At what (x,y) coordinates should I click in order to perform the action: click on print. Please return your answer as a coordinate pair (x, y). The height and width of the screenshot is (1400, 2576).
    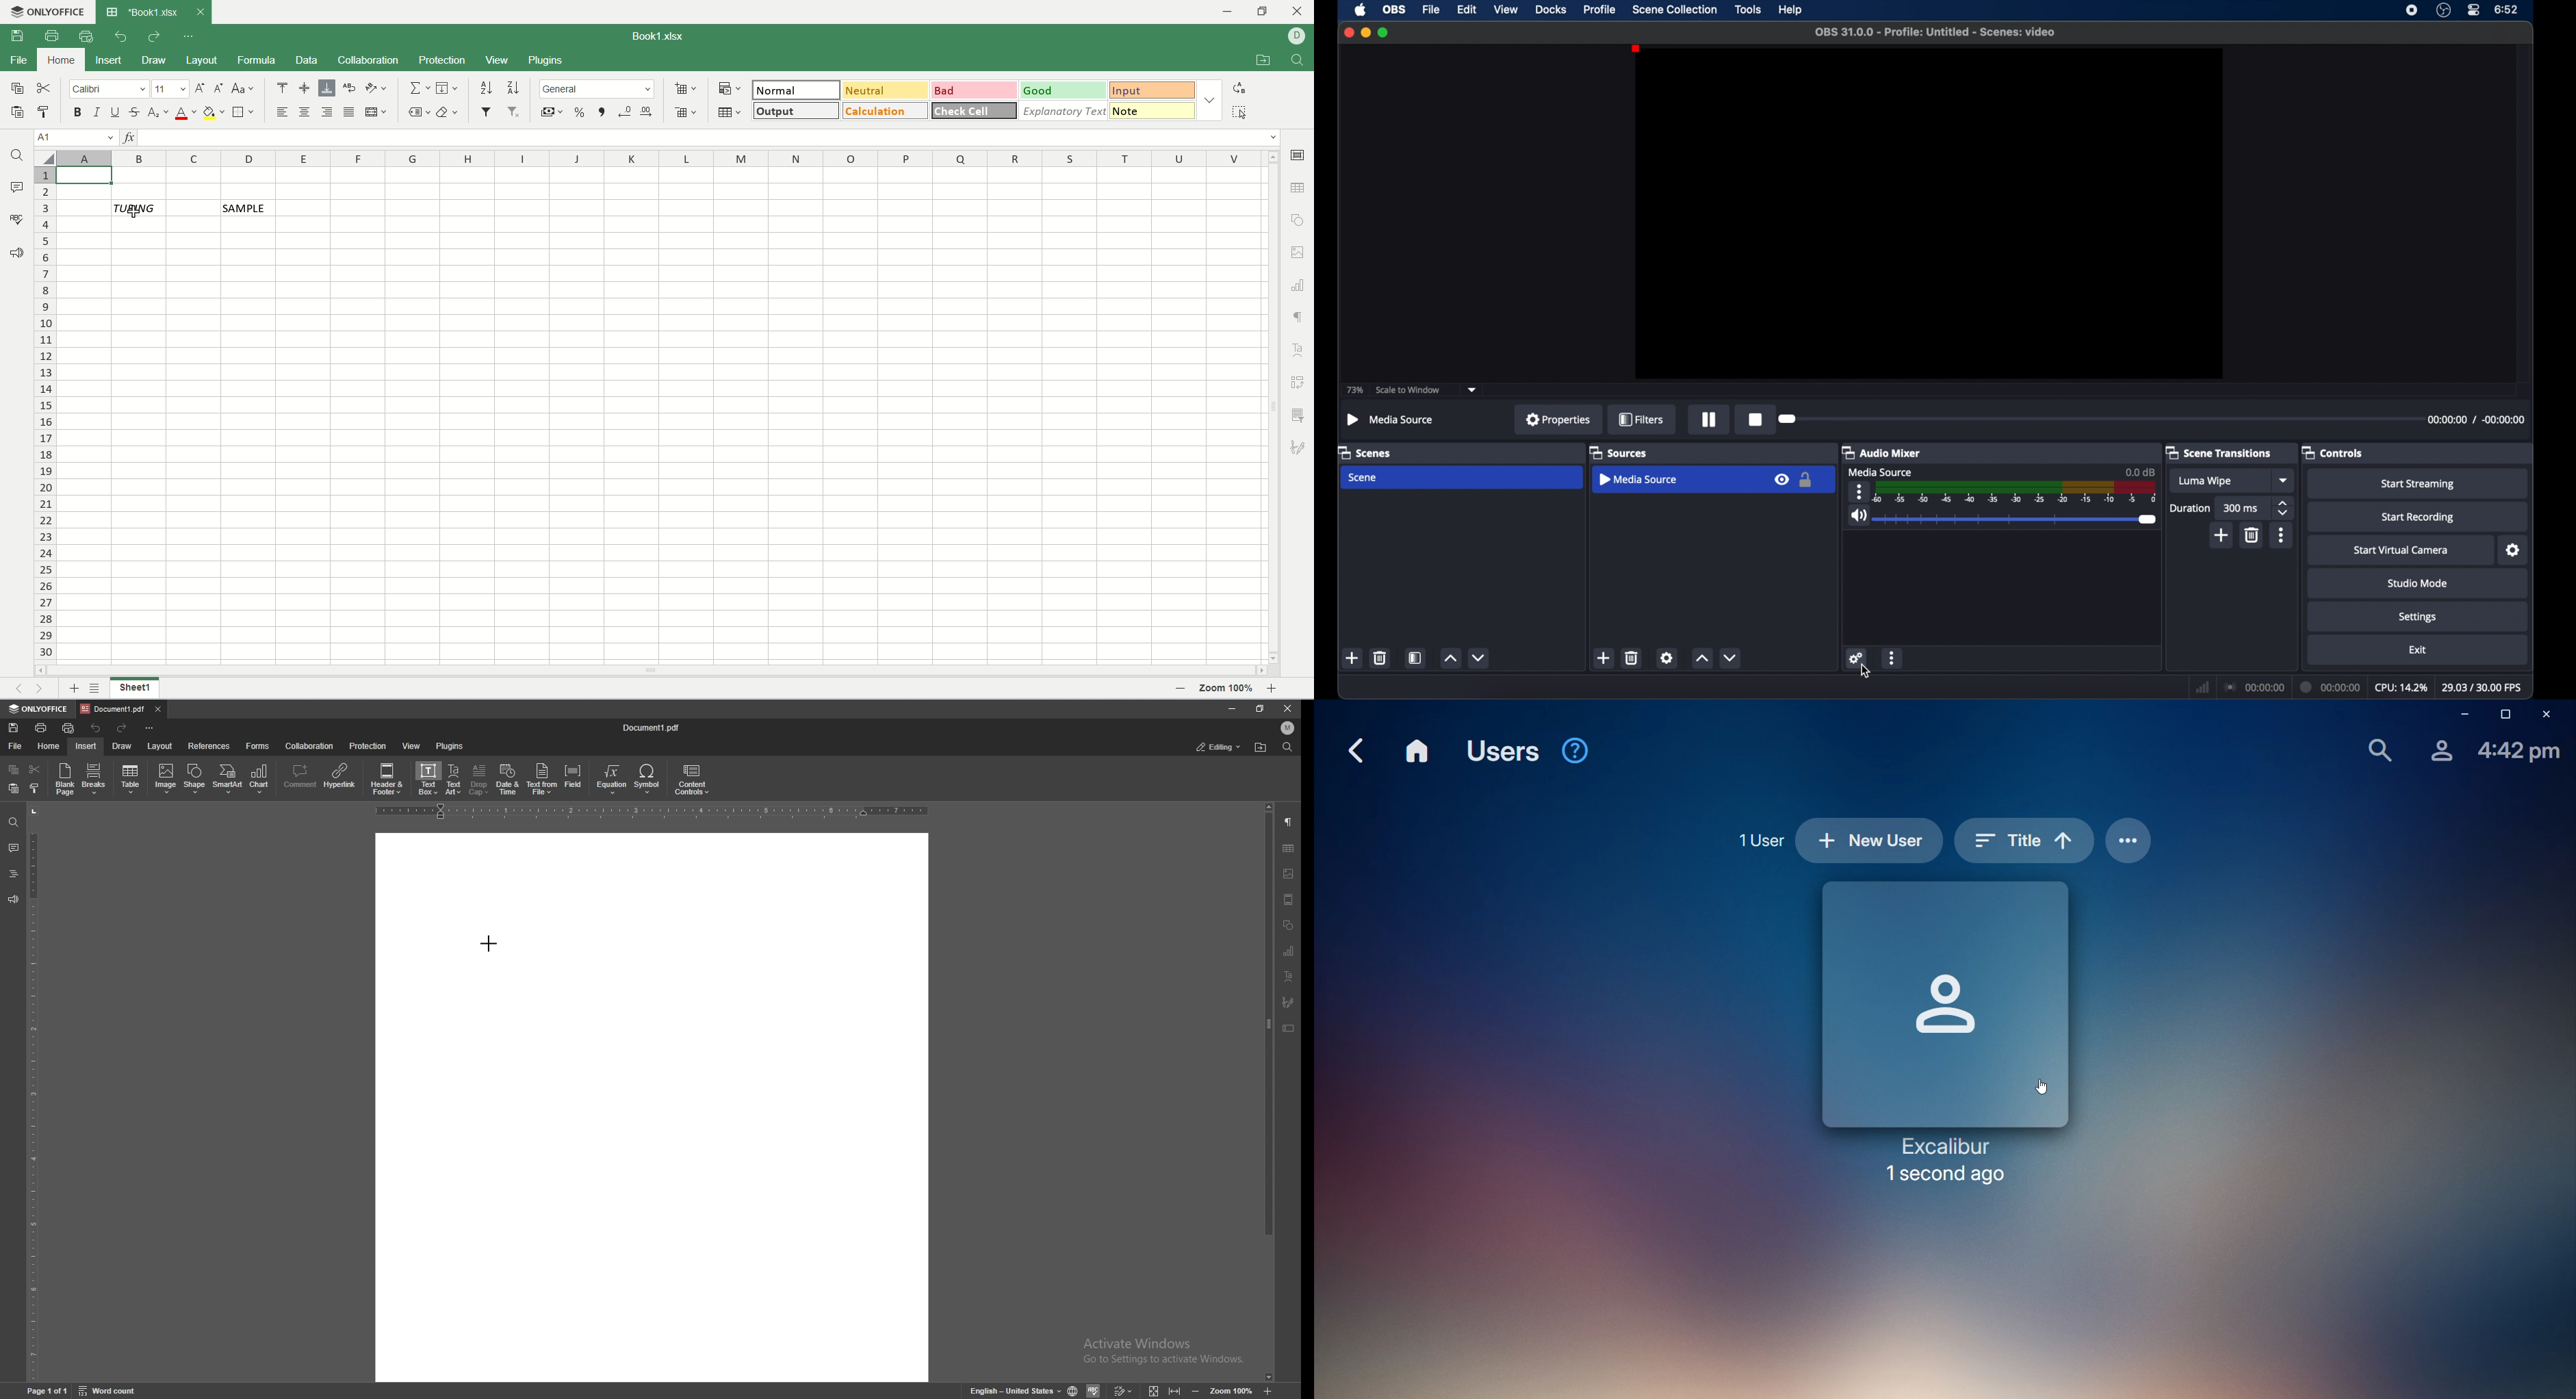
    Looking at the image, I should click on (55, 35).